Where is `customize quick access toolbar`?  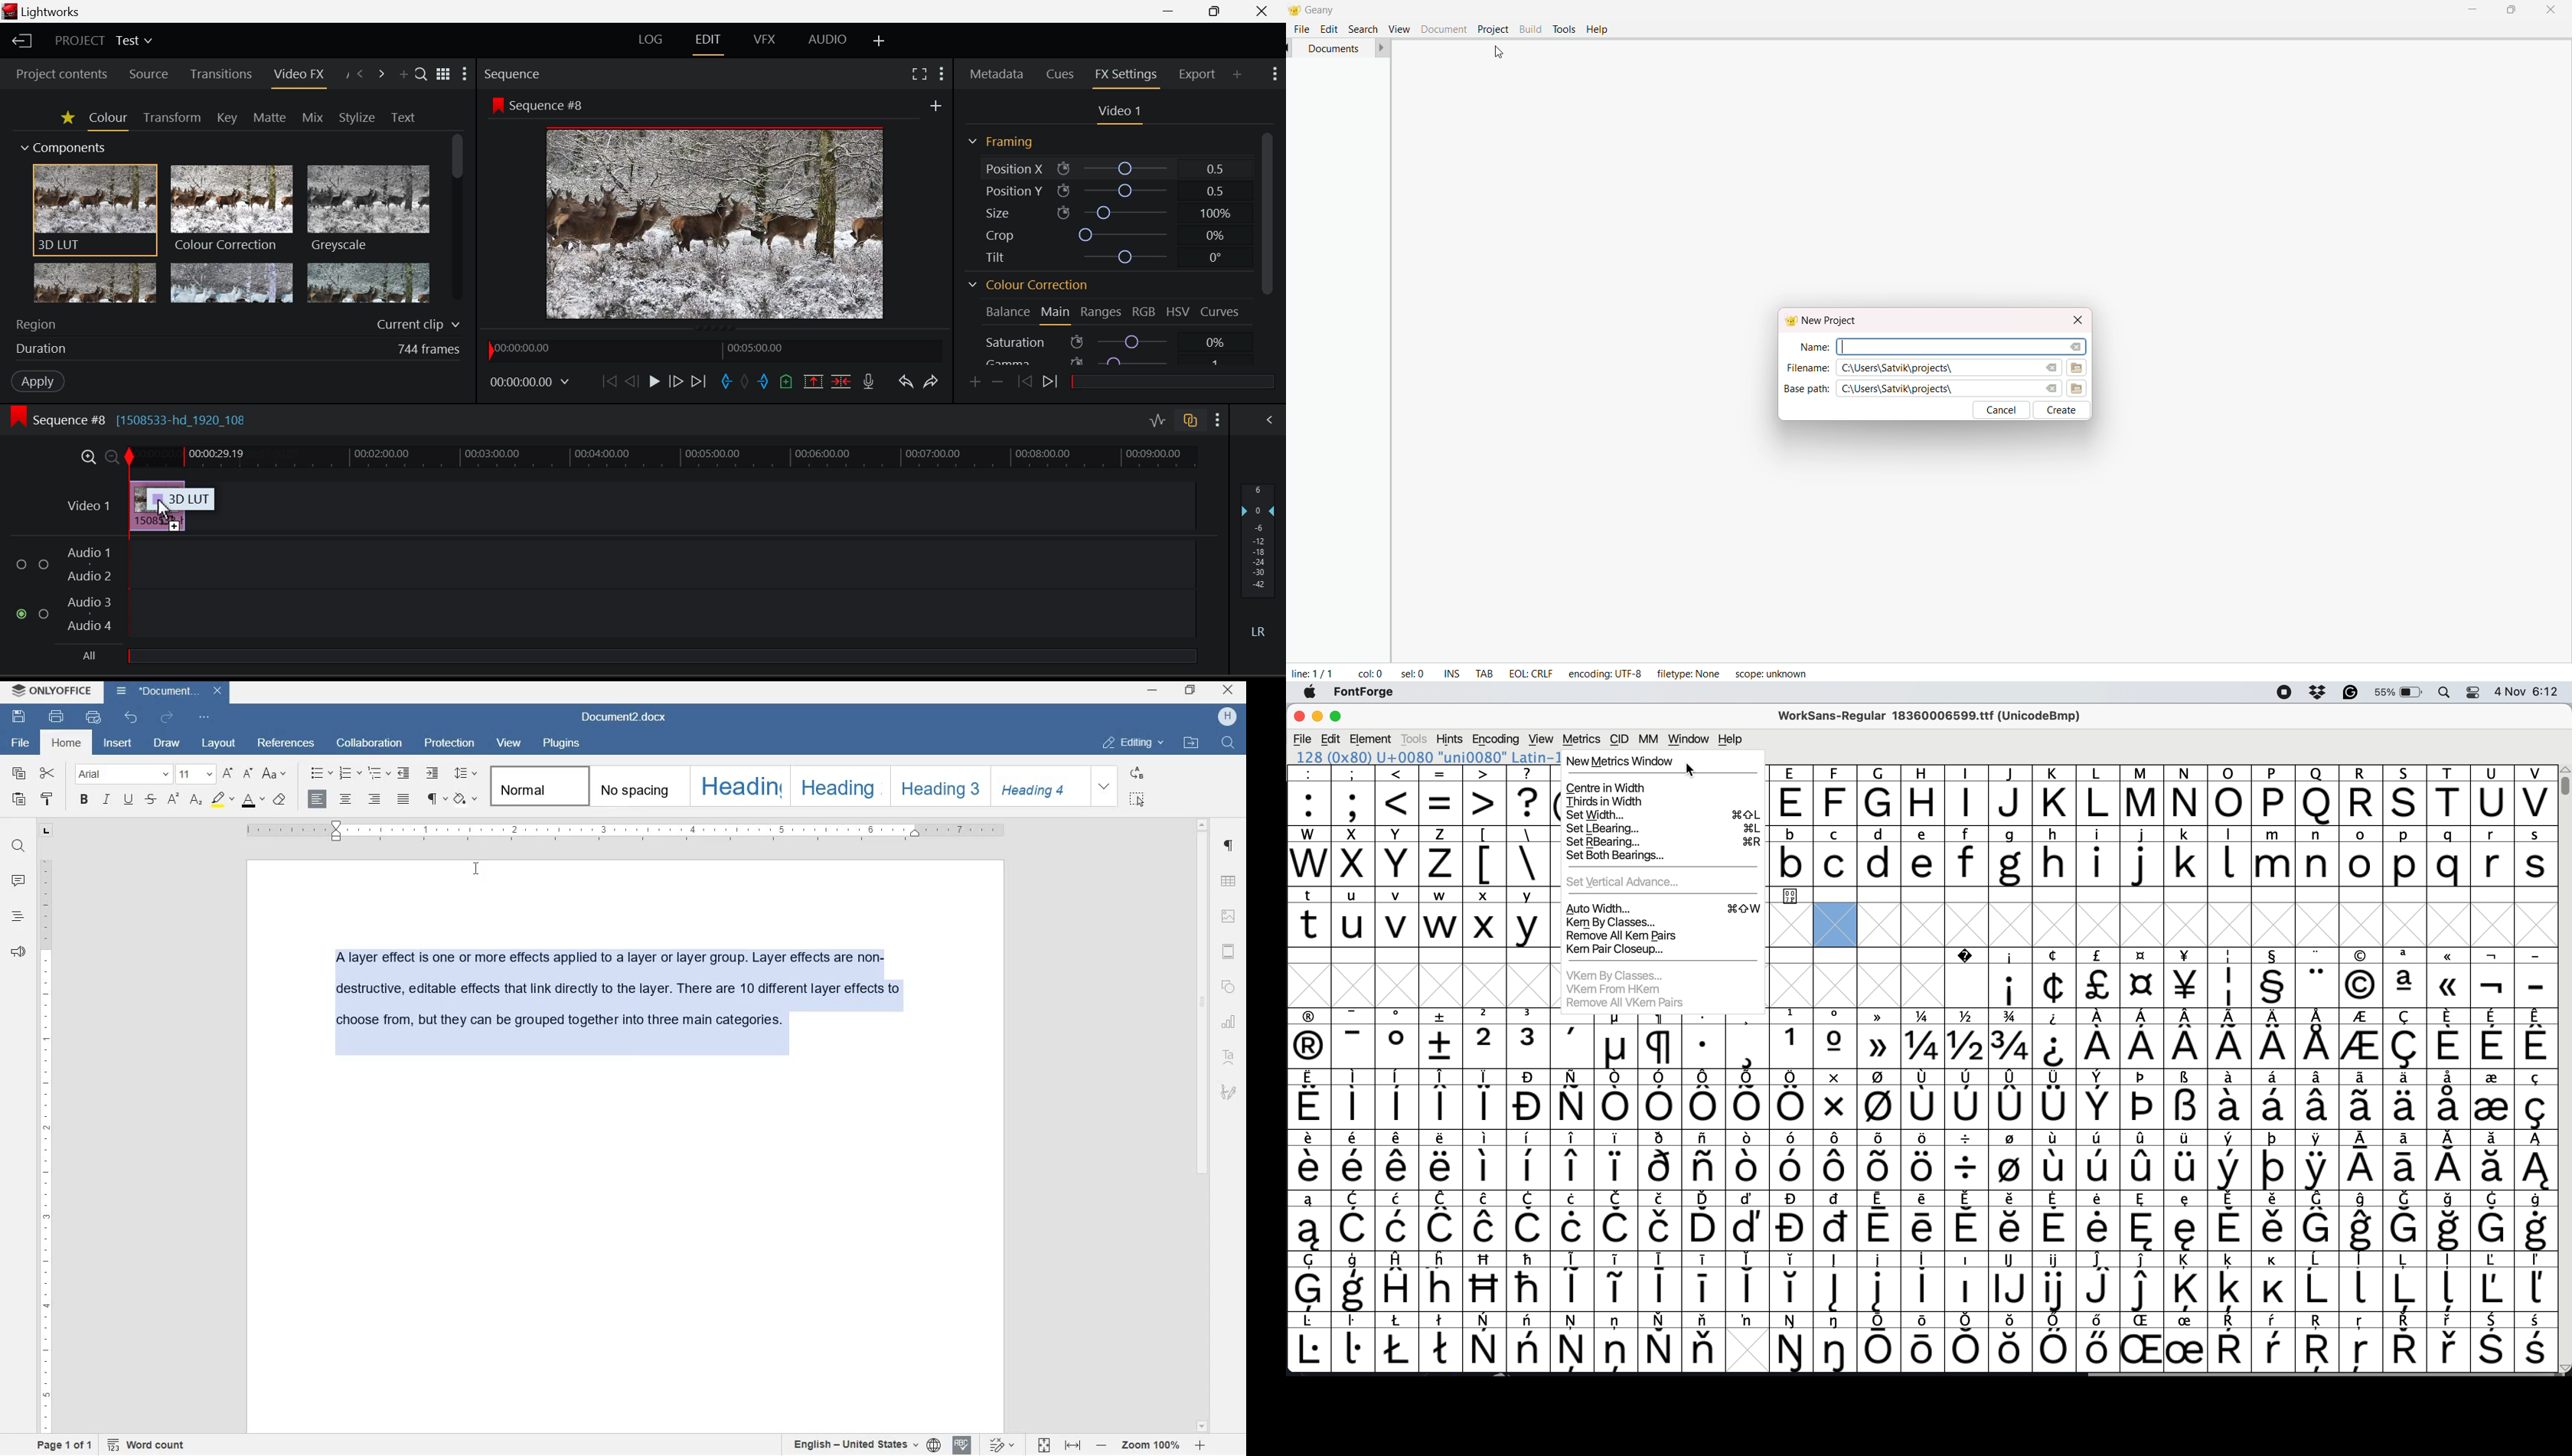 customize quick access toolbar is located at coordinates (205, 718).